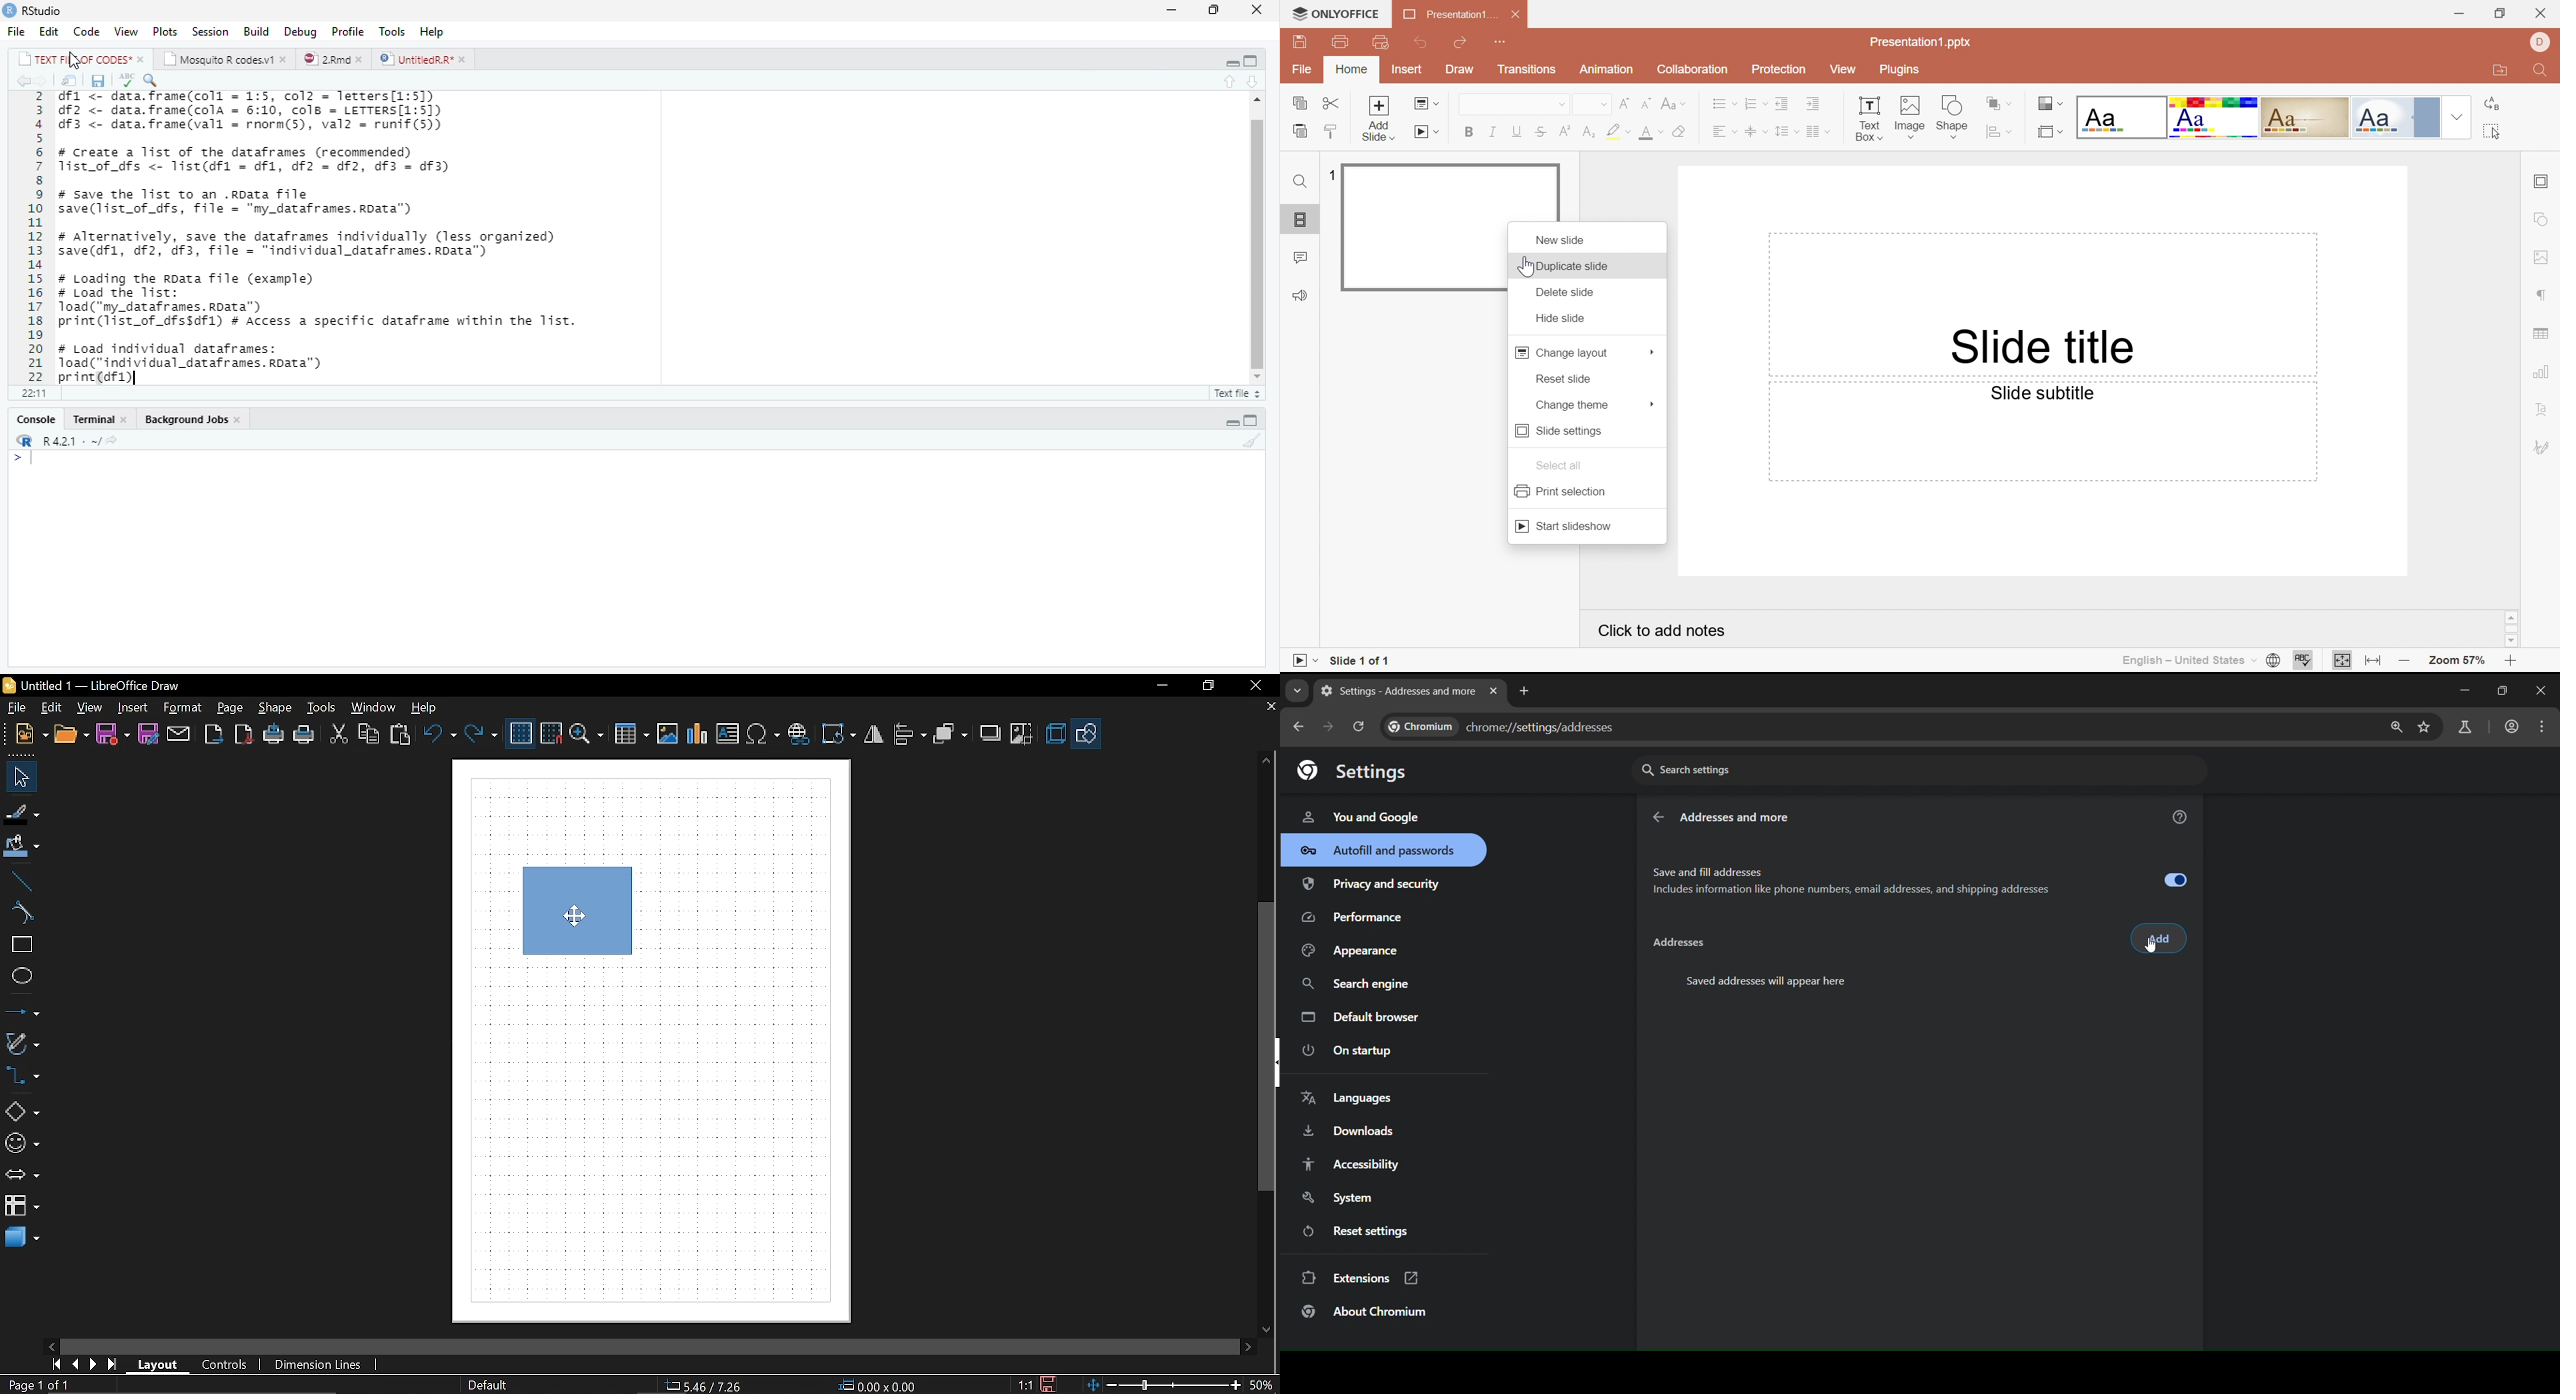 The width and height of the screenshot is (2576, 1400). I want to click on new tab, so click(1525, 689).